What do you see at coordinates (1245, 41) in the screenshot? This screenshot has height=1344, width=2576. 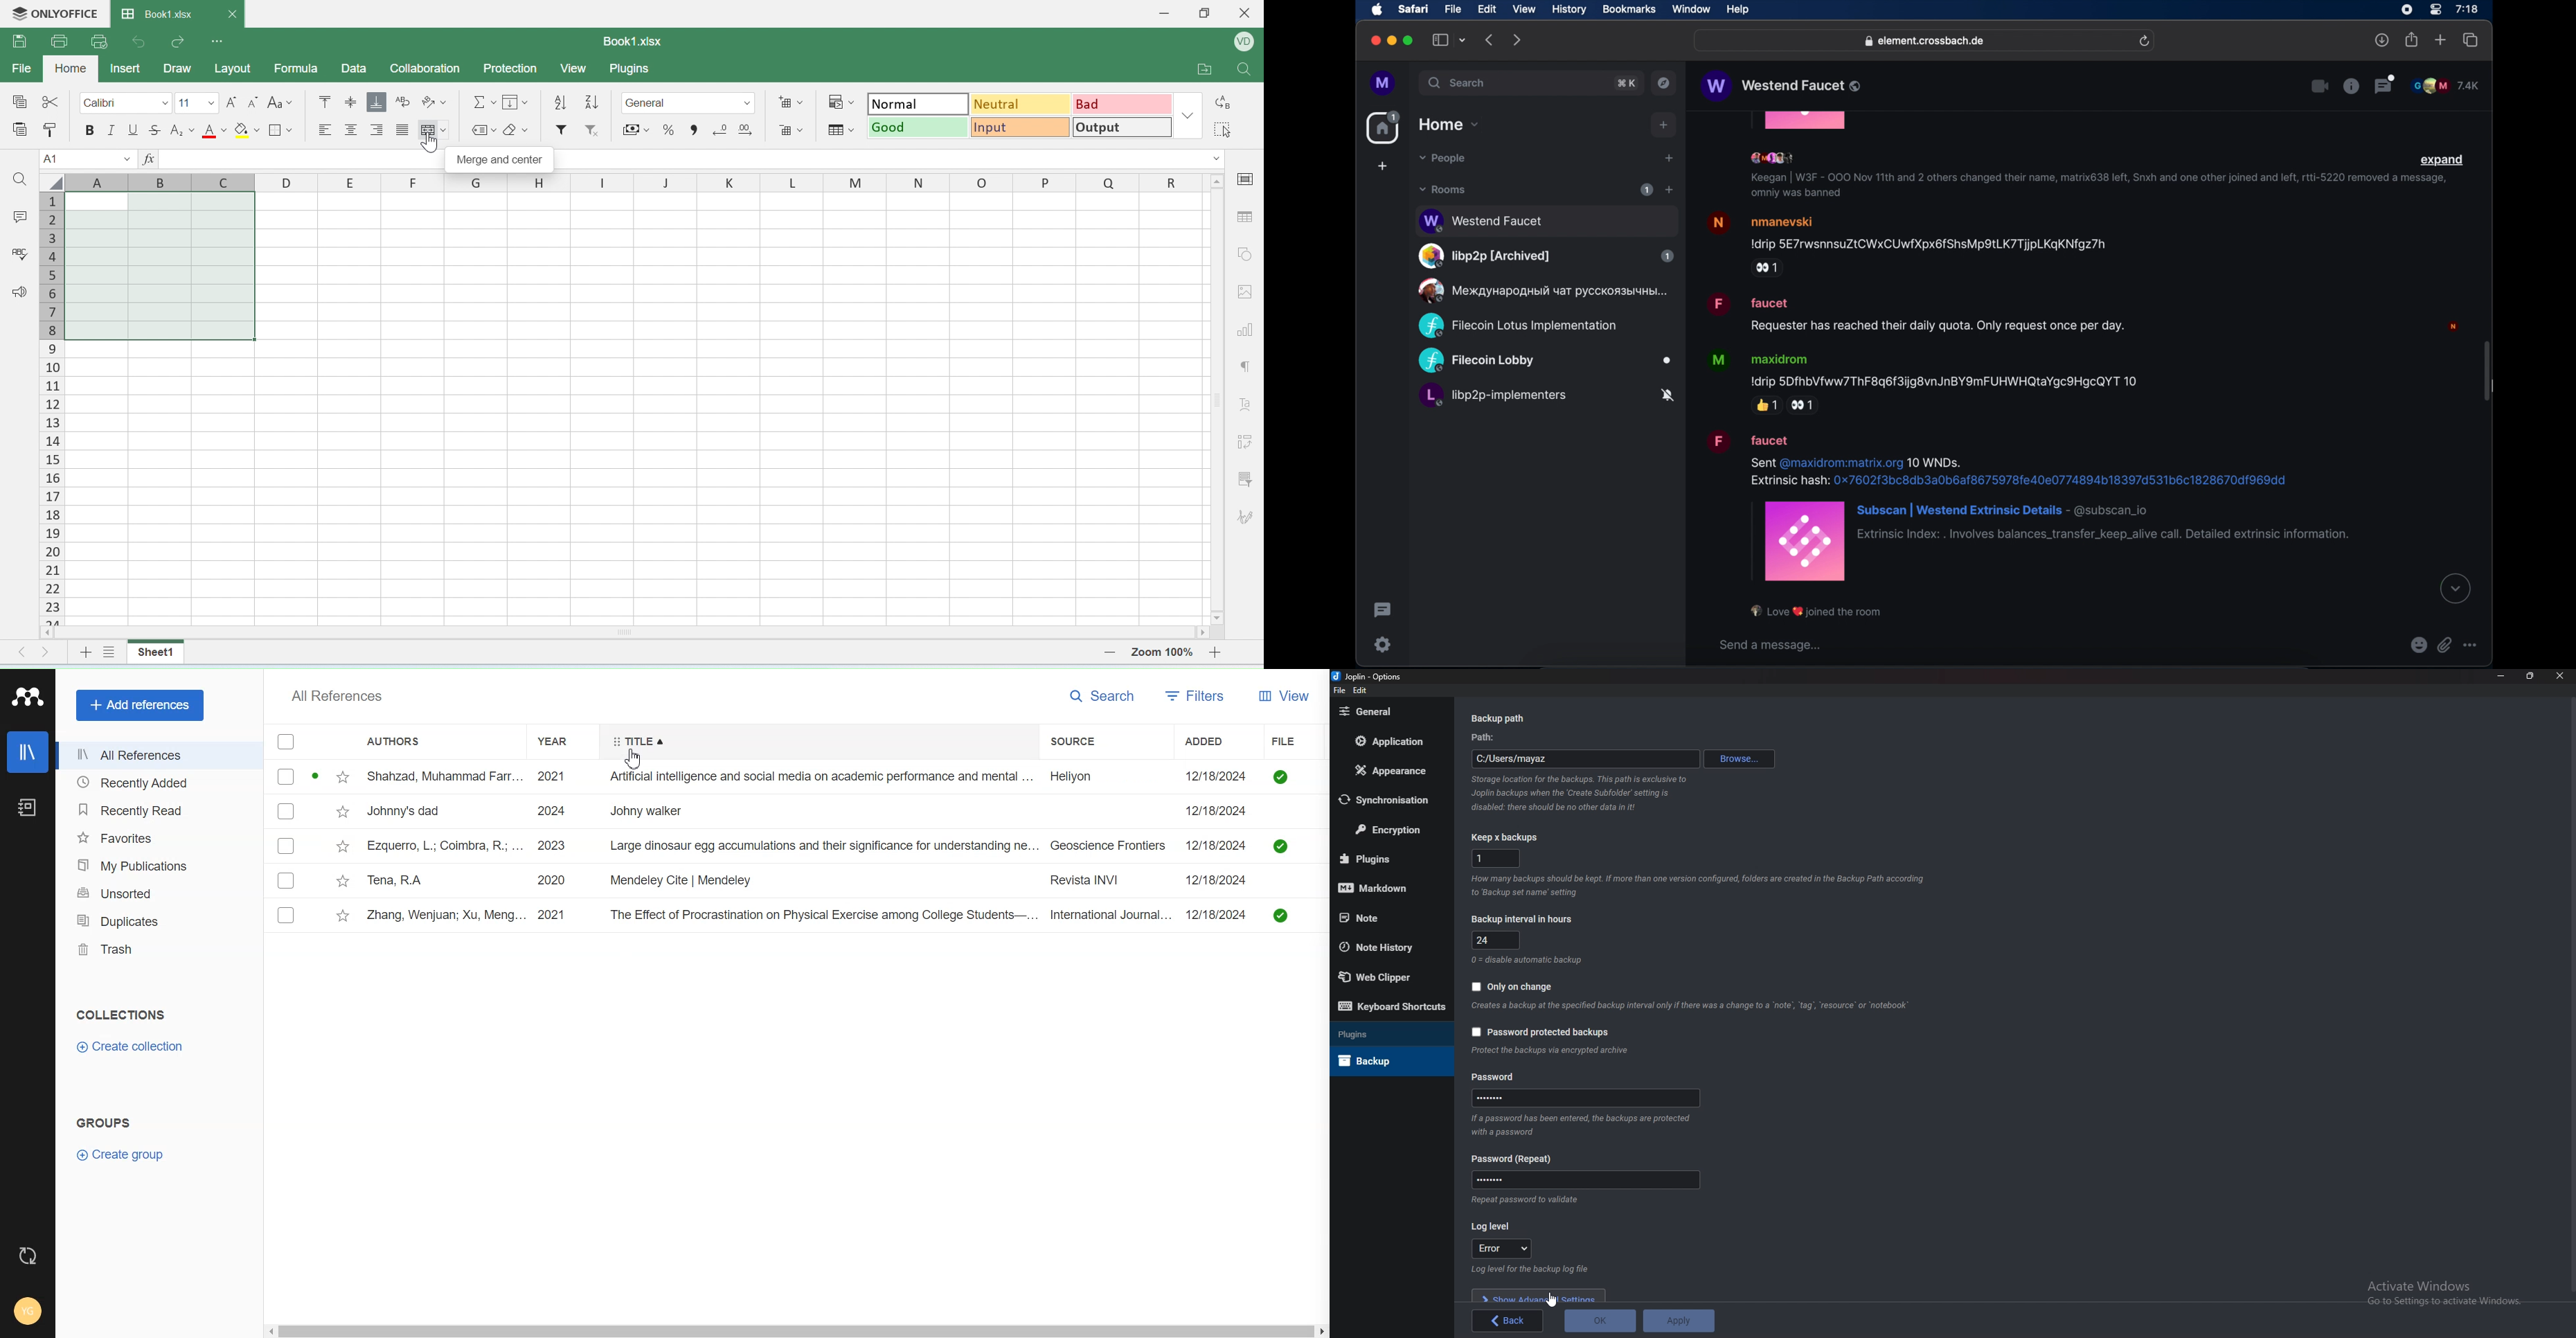 I see `profile` at bounding box center [1245, 41].